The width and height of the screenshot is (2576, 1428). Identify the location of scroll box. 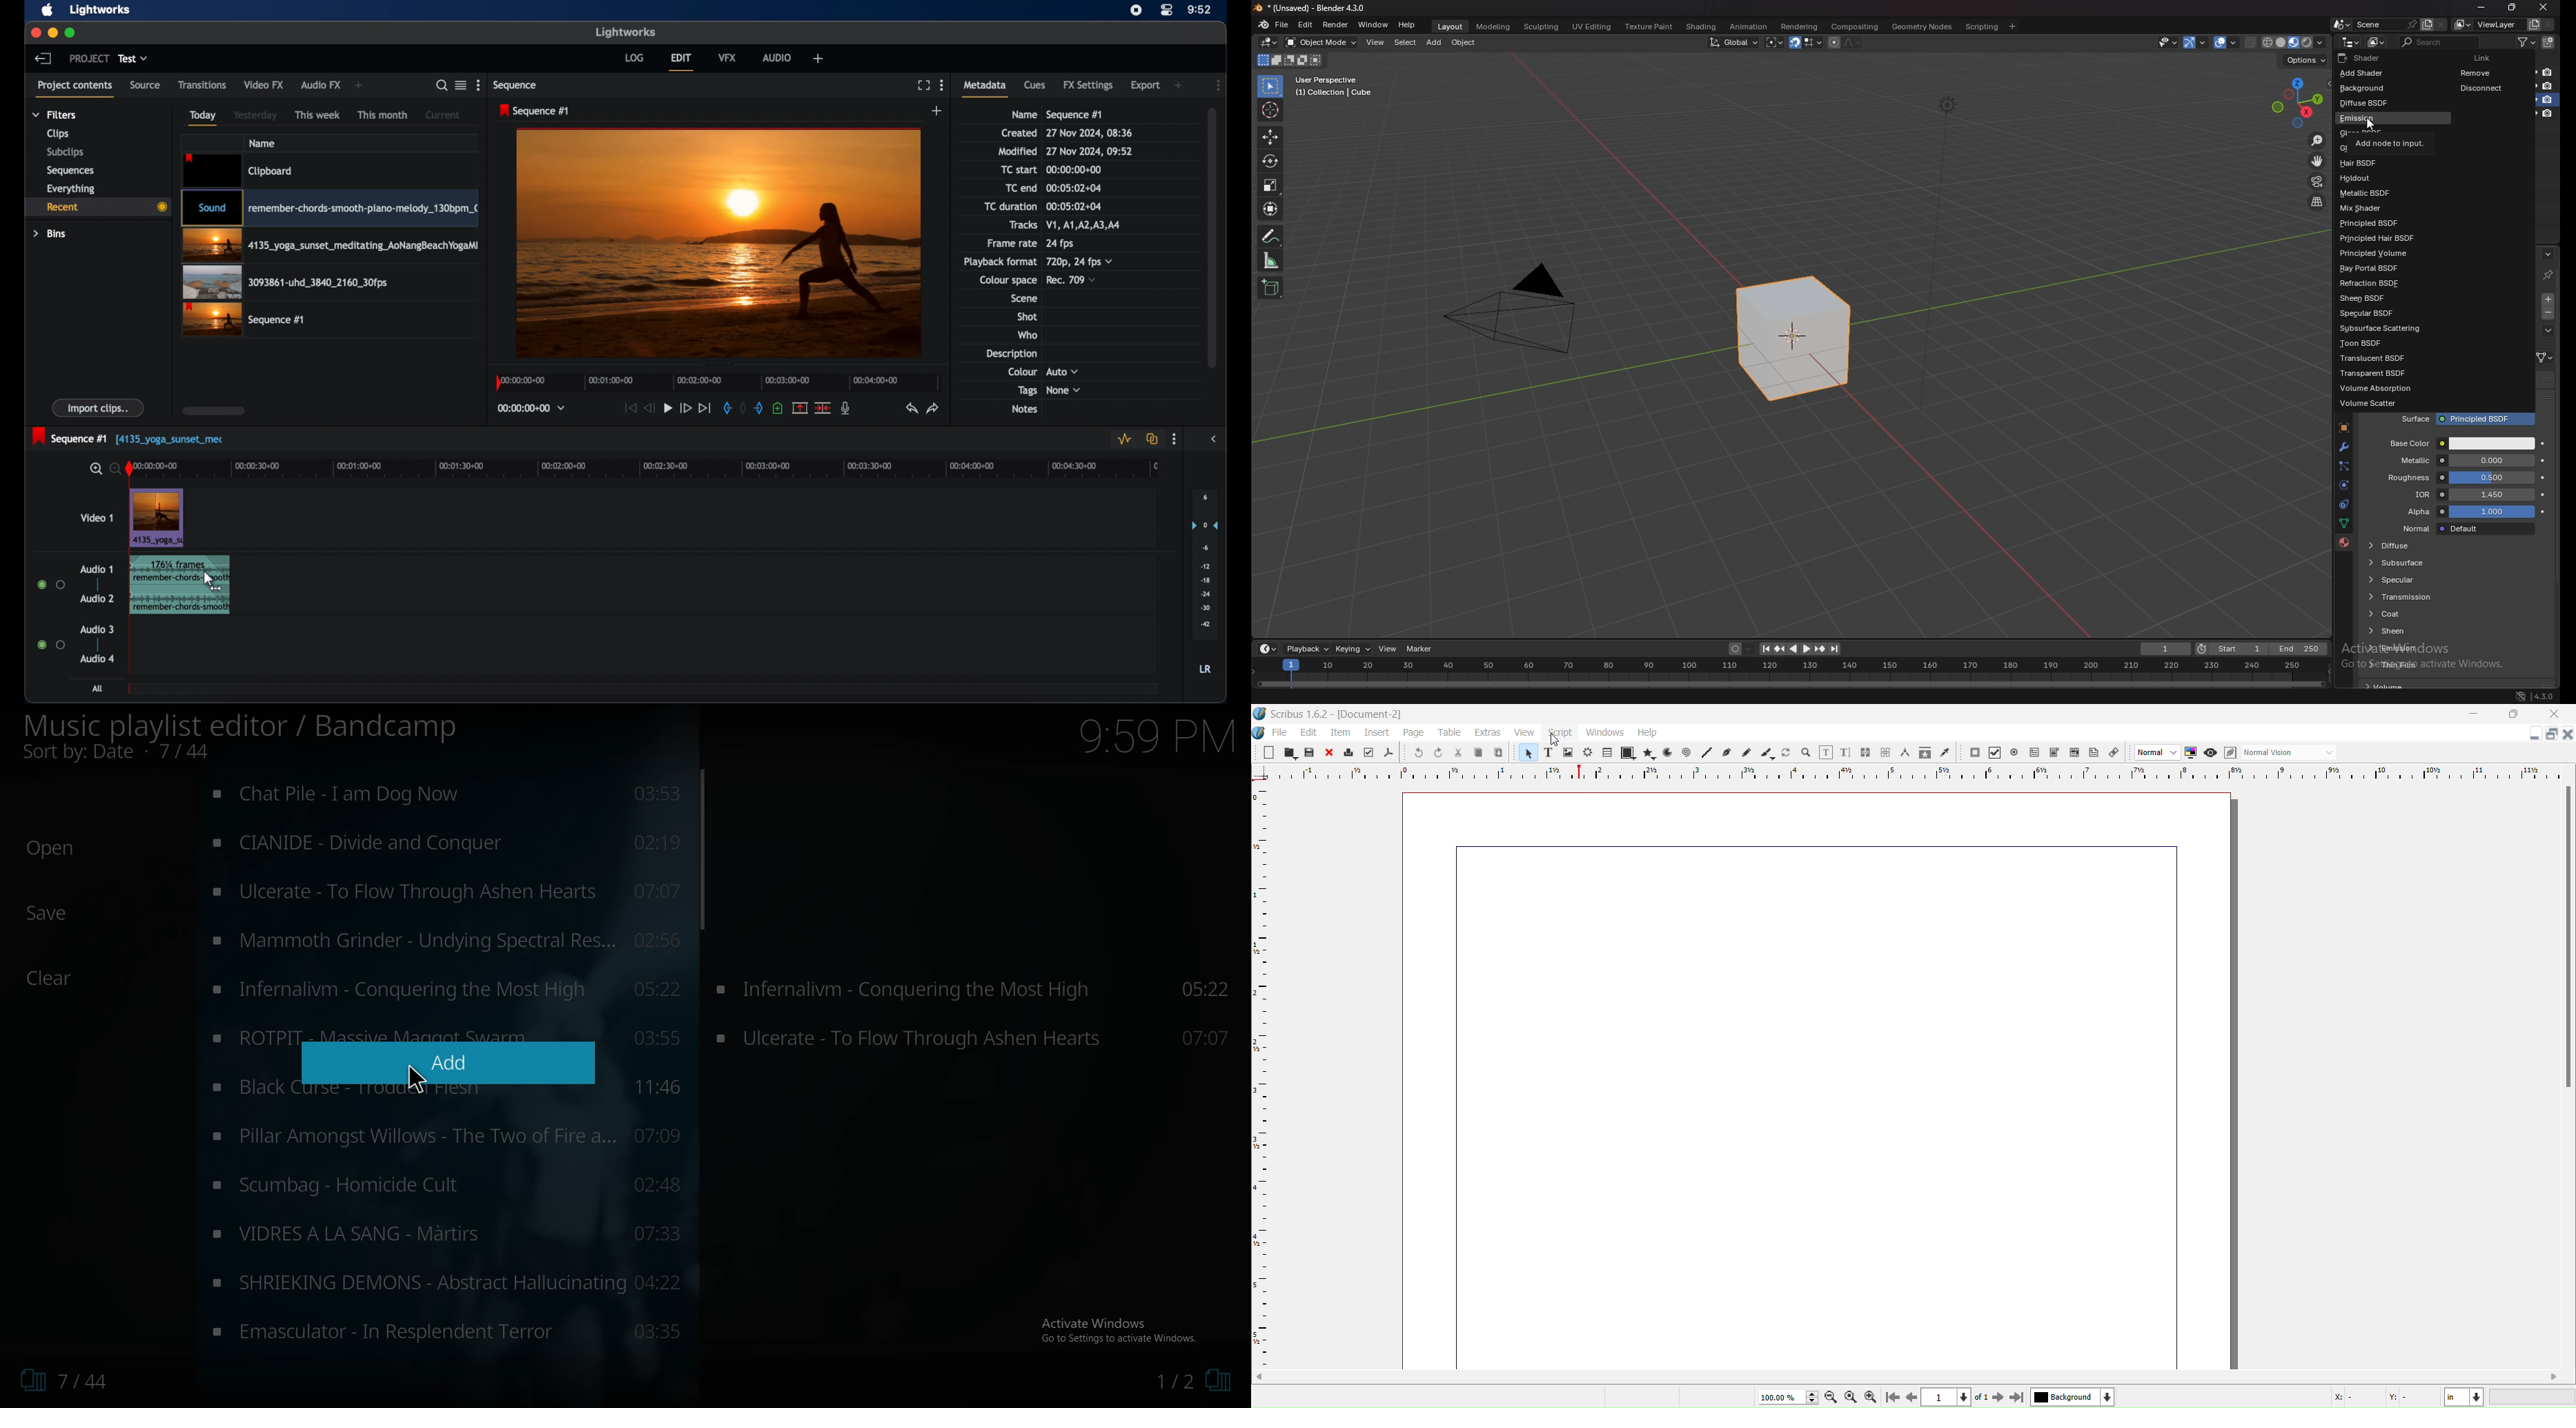
(214, 411).